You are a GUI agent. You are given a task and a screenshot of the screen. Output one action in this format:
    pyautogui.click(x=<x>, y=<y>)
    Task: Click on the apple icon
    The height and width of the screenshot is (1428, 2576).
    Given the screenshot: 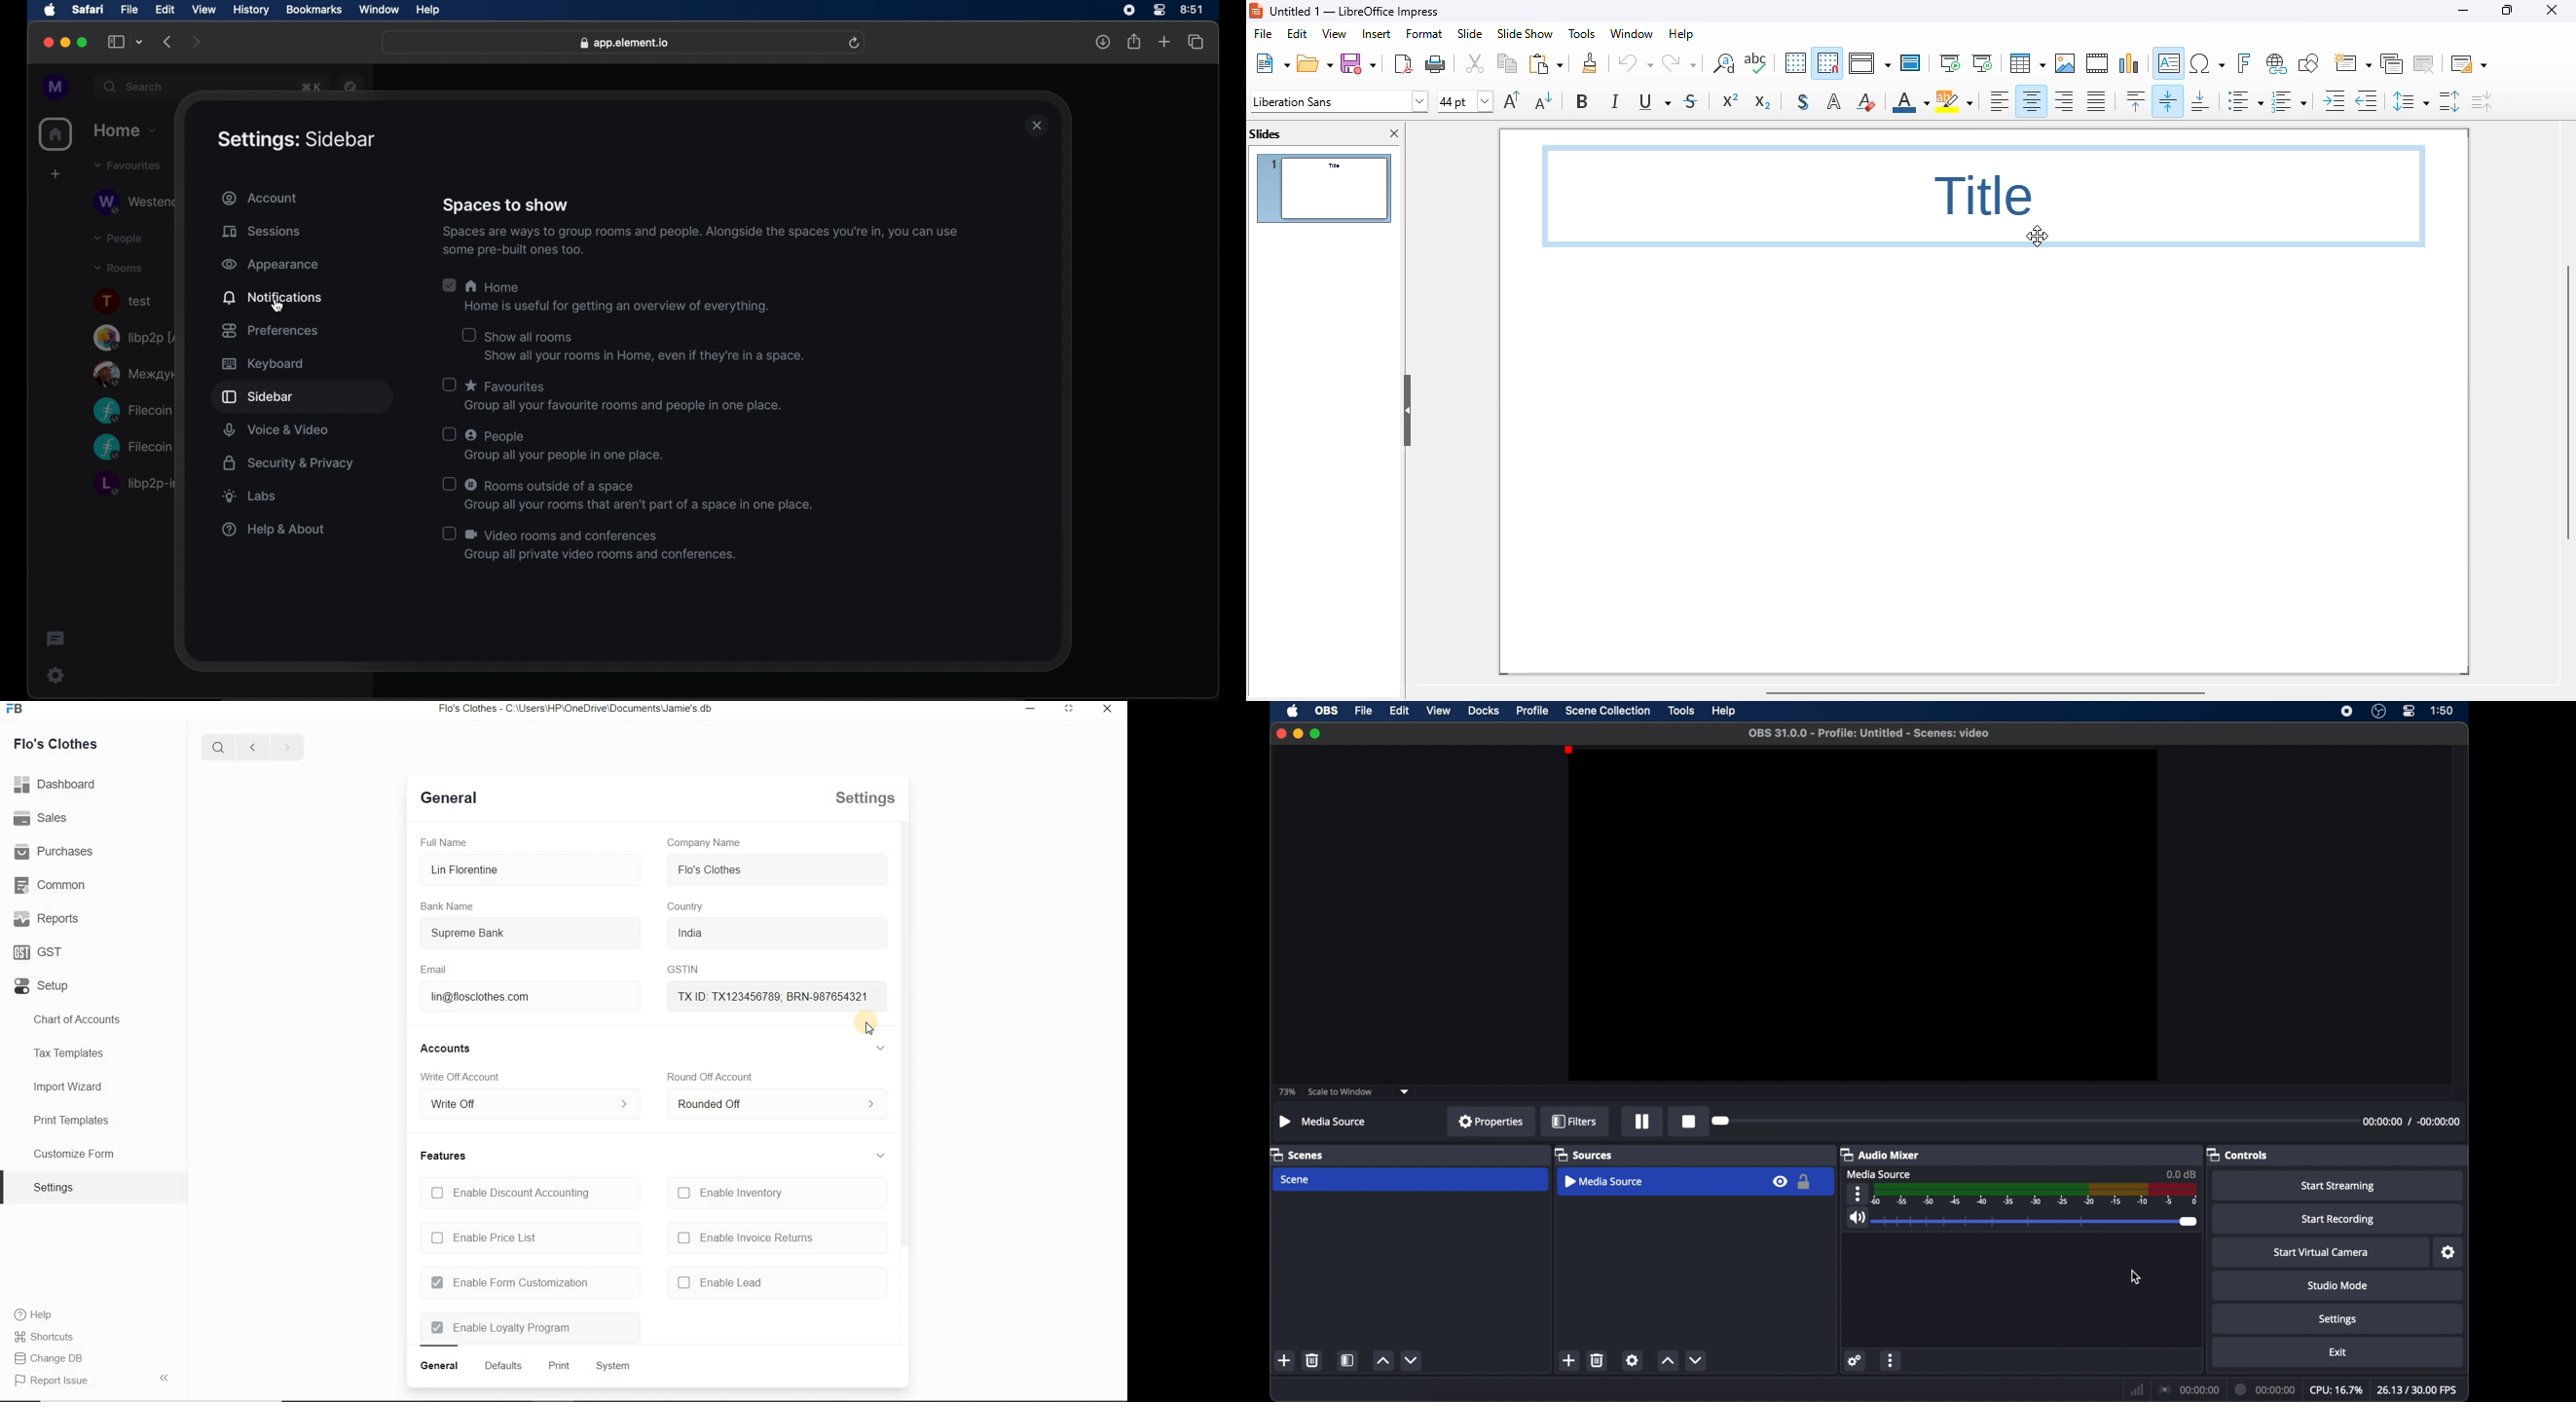 What is the action you would take?
    pyautogui.click(x=1292, y=711)
    